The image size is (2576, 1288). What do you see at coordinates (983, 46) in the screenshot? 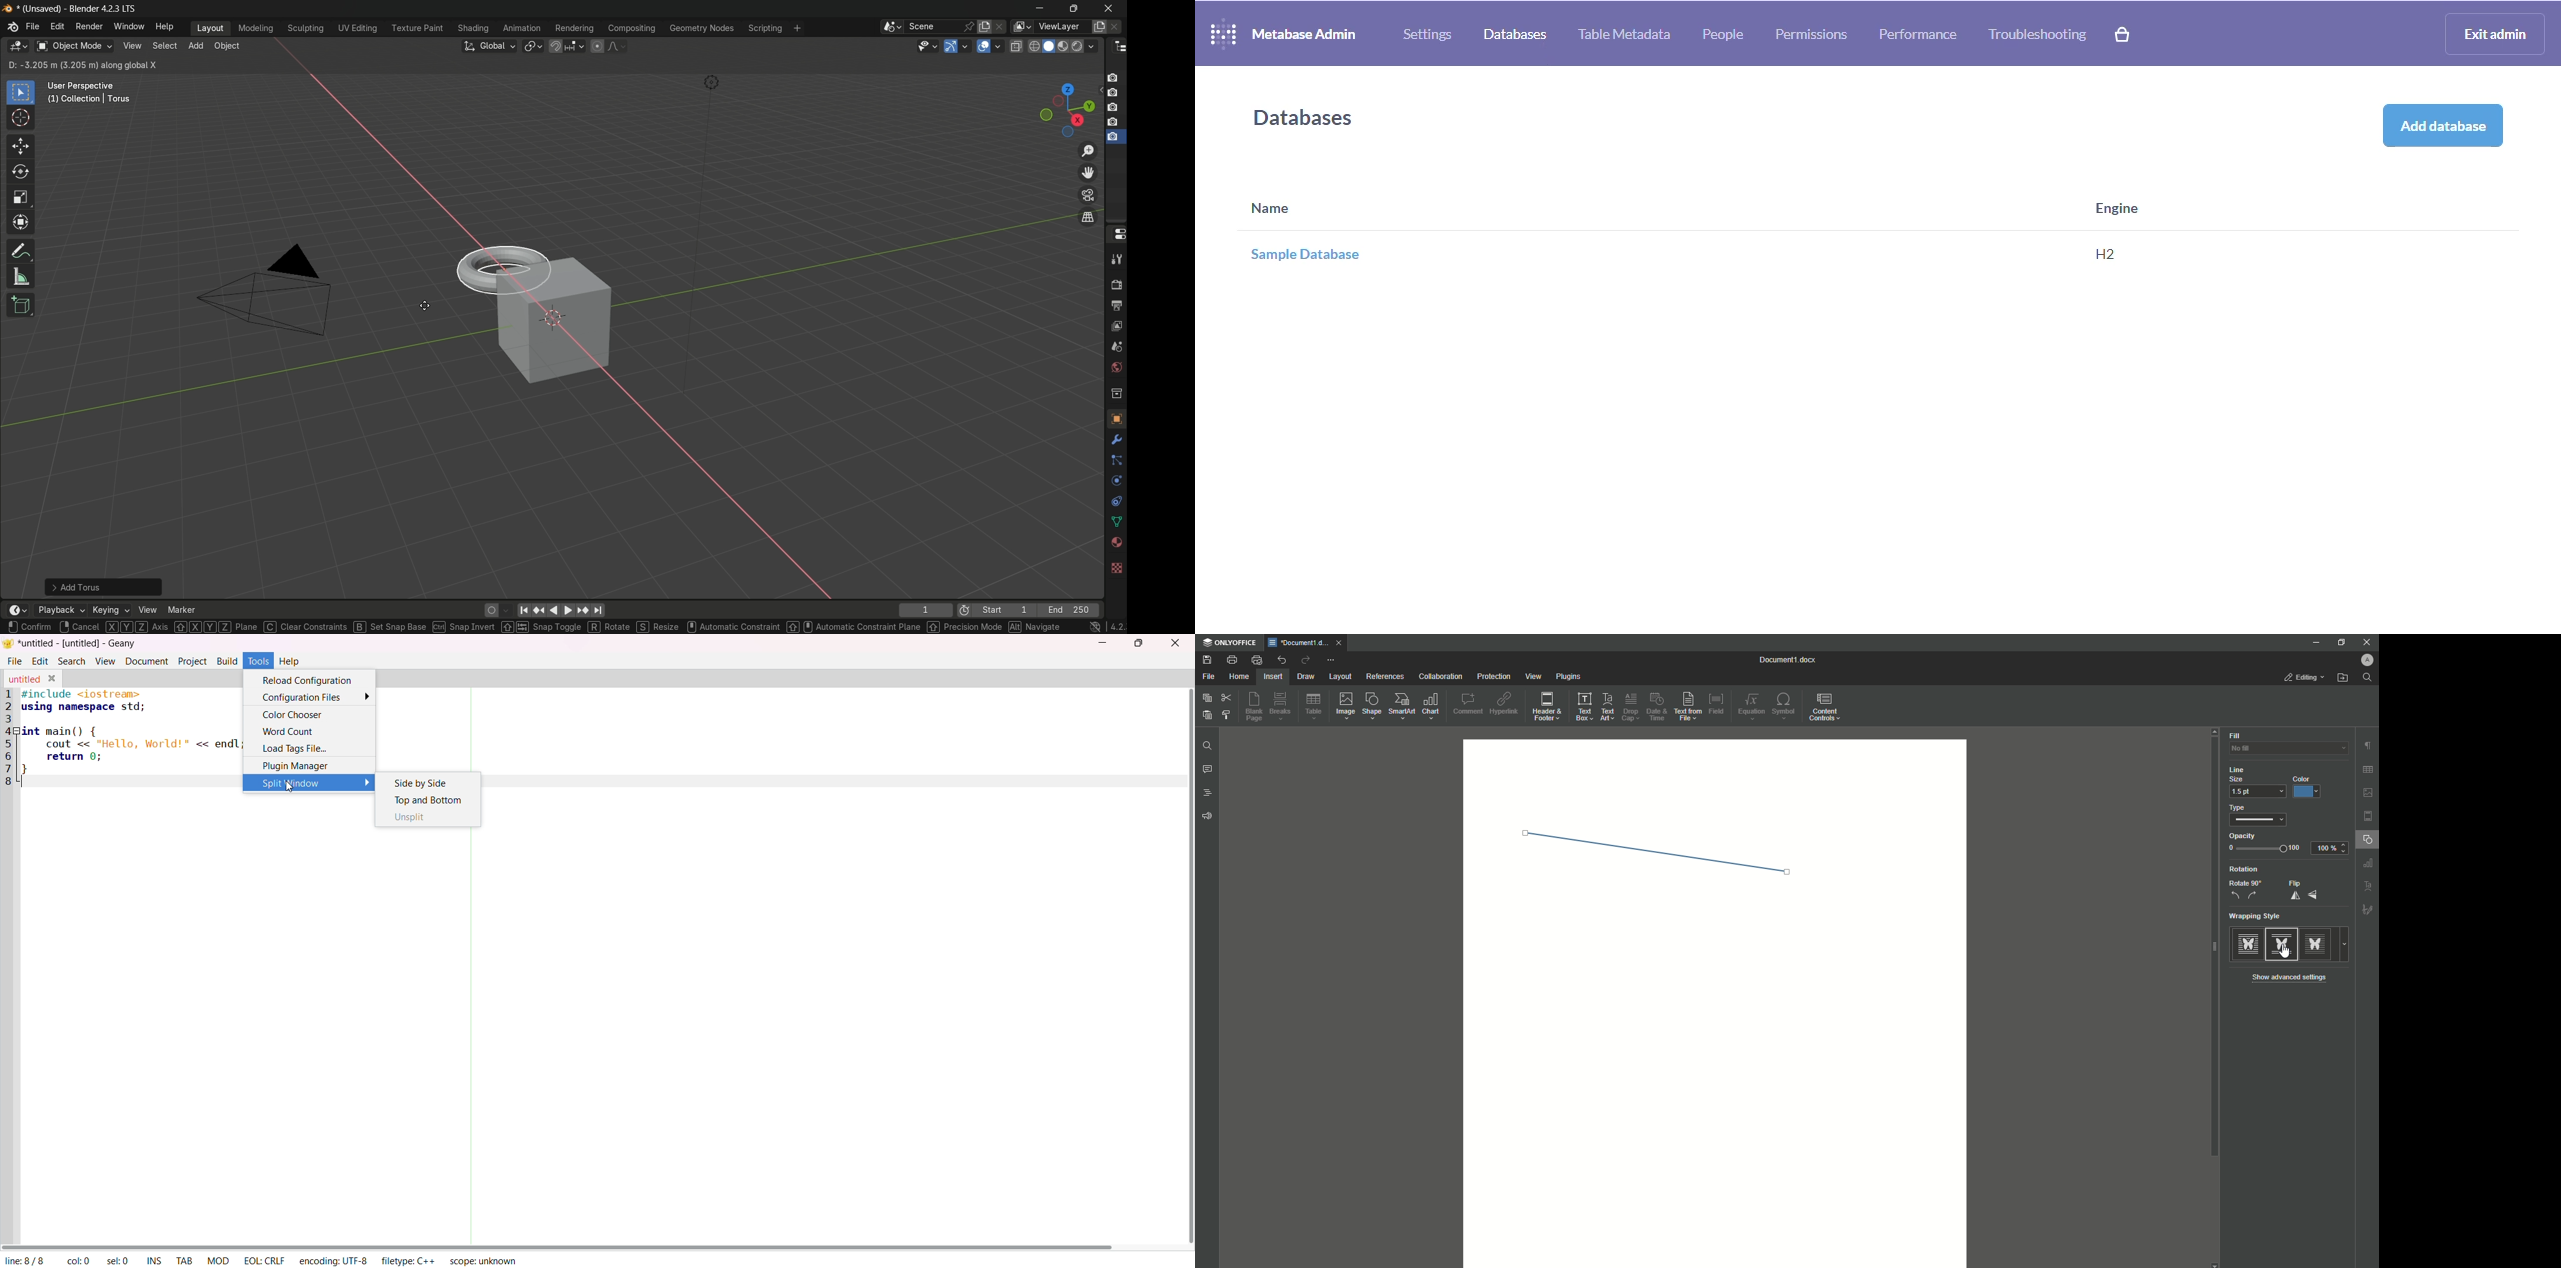
I see `show overlay` at bounding box center [983, 46].